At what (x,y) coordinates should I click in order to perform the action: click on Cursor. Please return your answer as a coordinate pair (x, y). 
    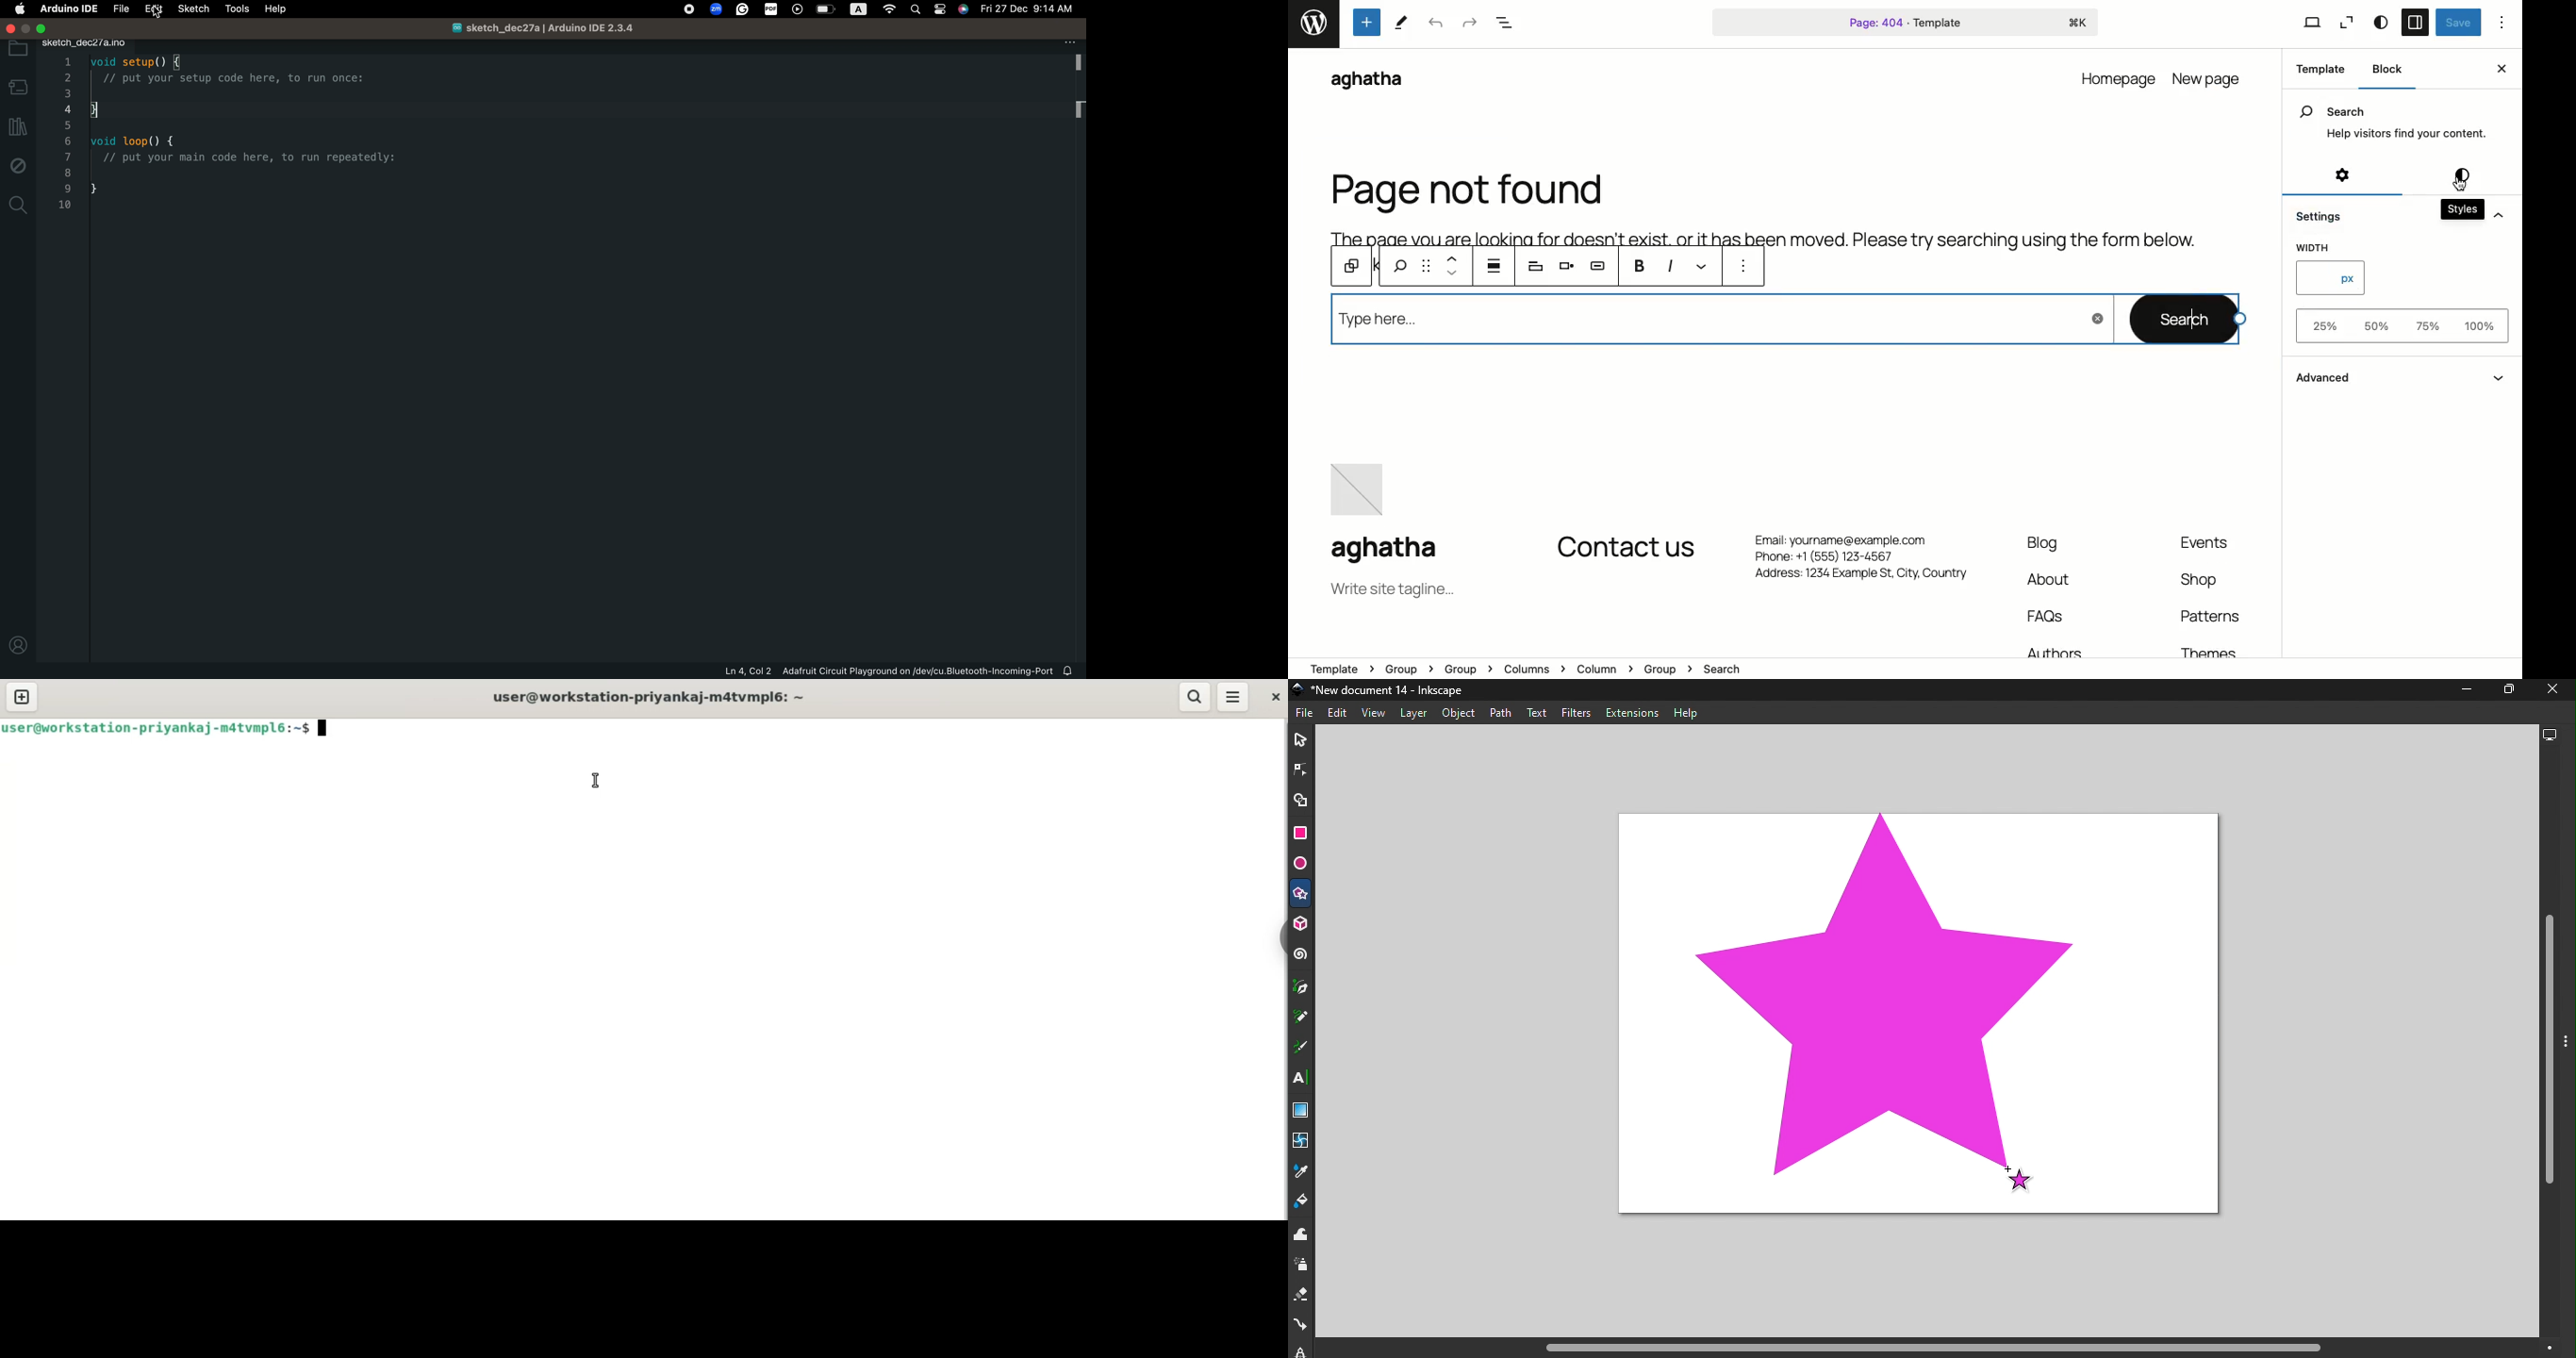
    Looking at the image, I should click on (2460, 183).